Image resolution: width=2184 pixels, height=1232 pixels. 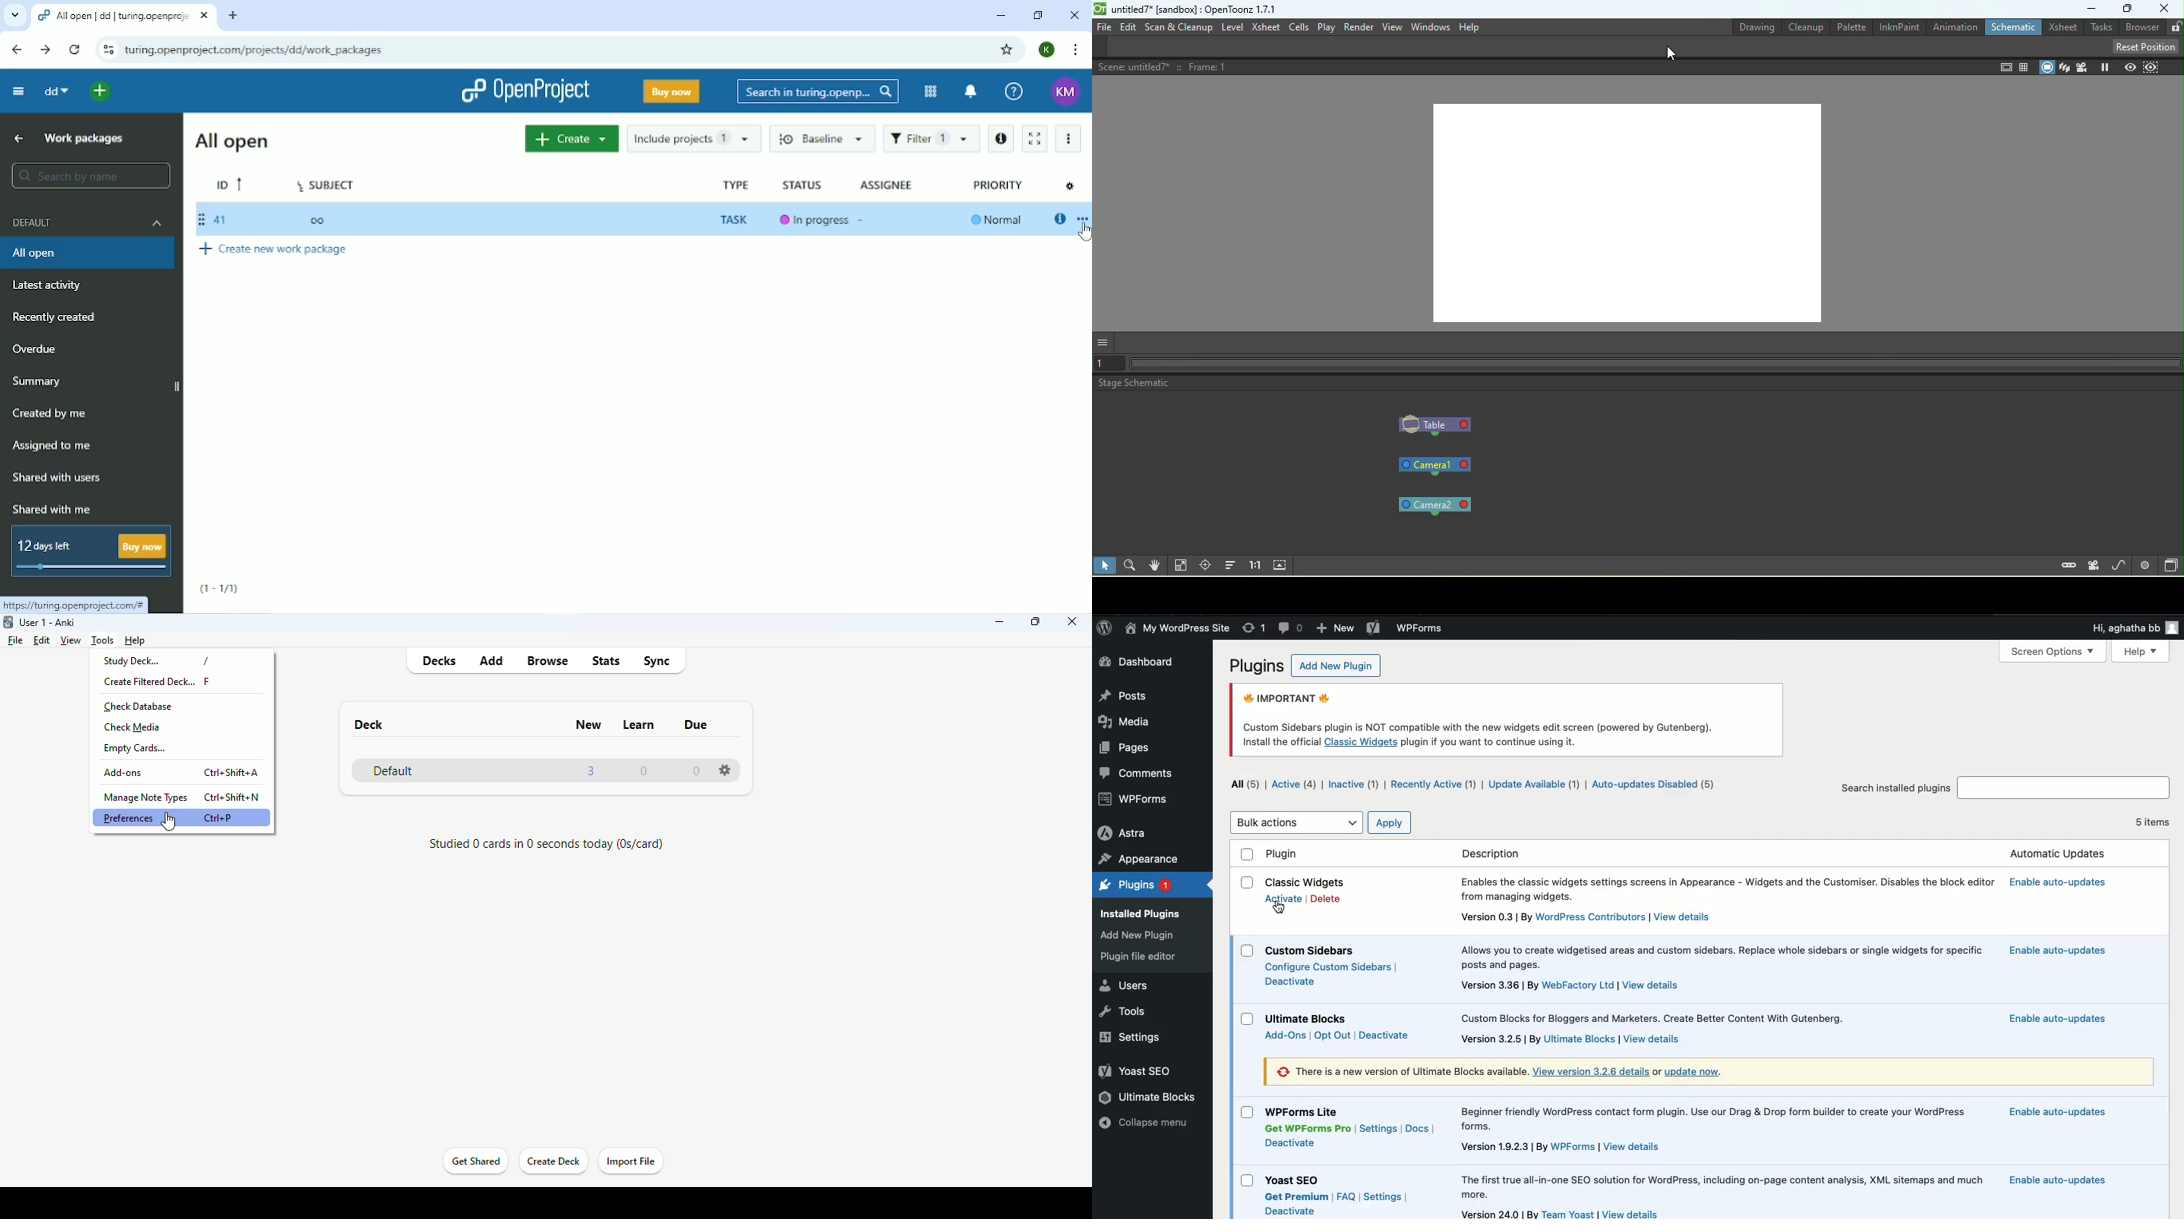 I want to click on Buy now, so click(x=672, y=91).